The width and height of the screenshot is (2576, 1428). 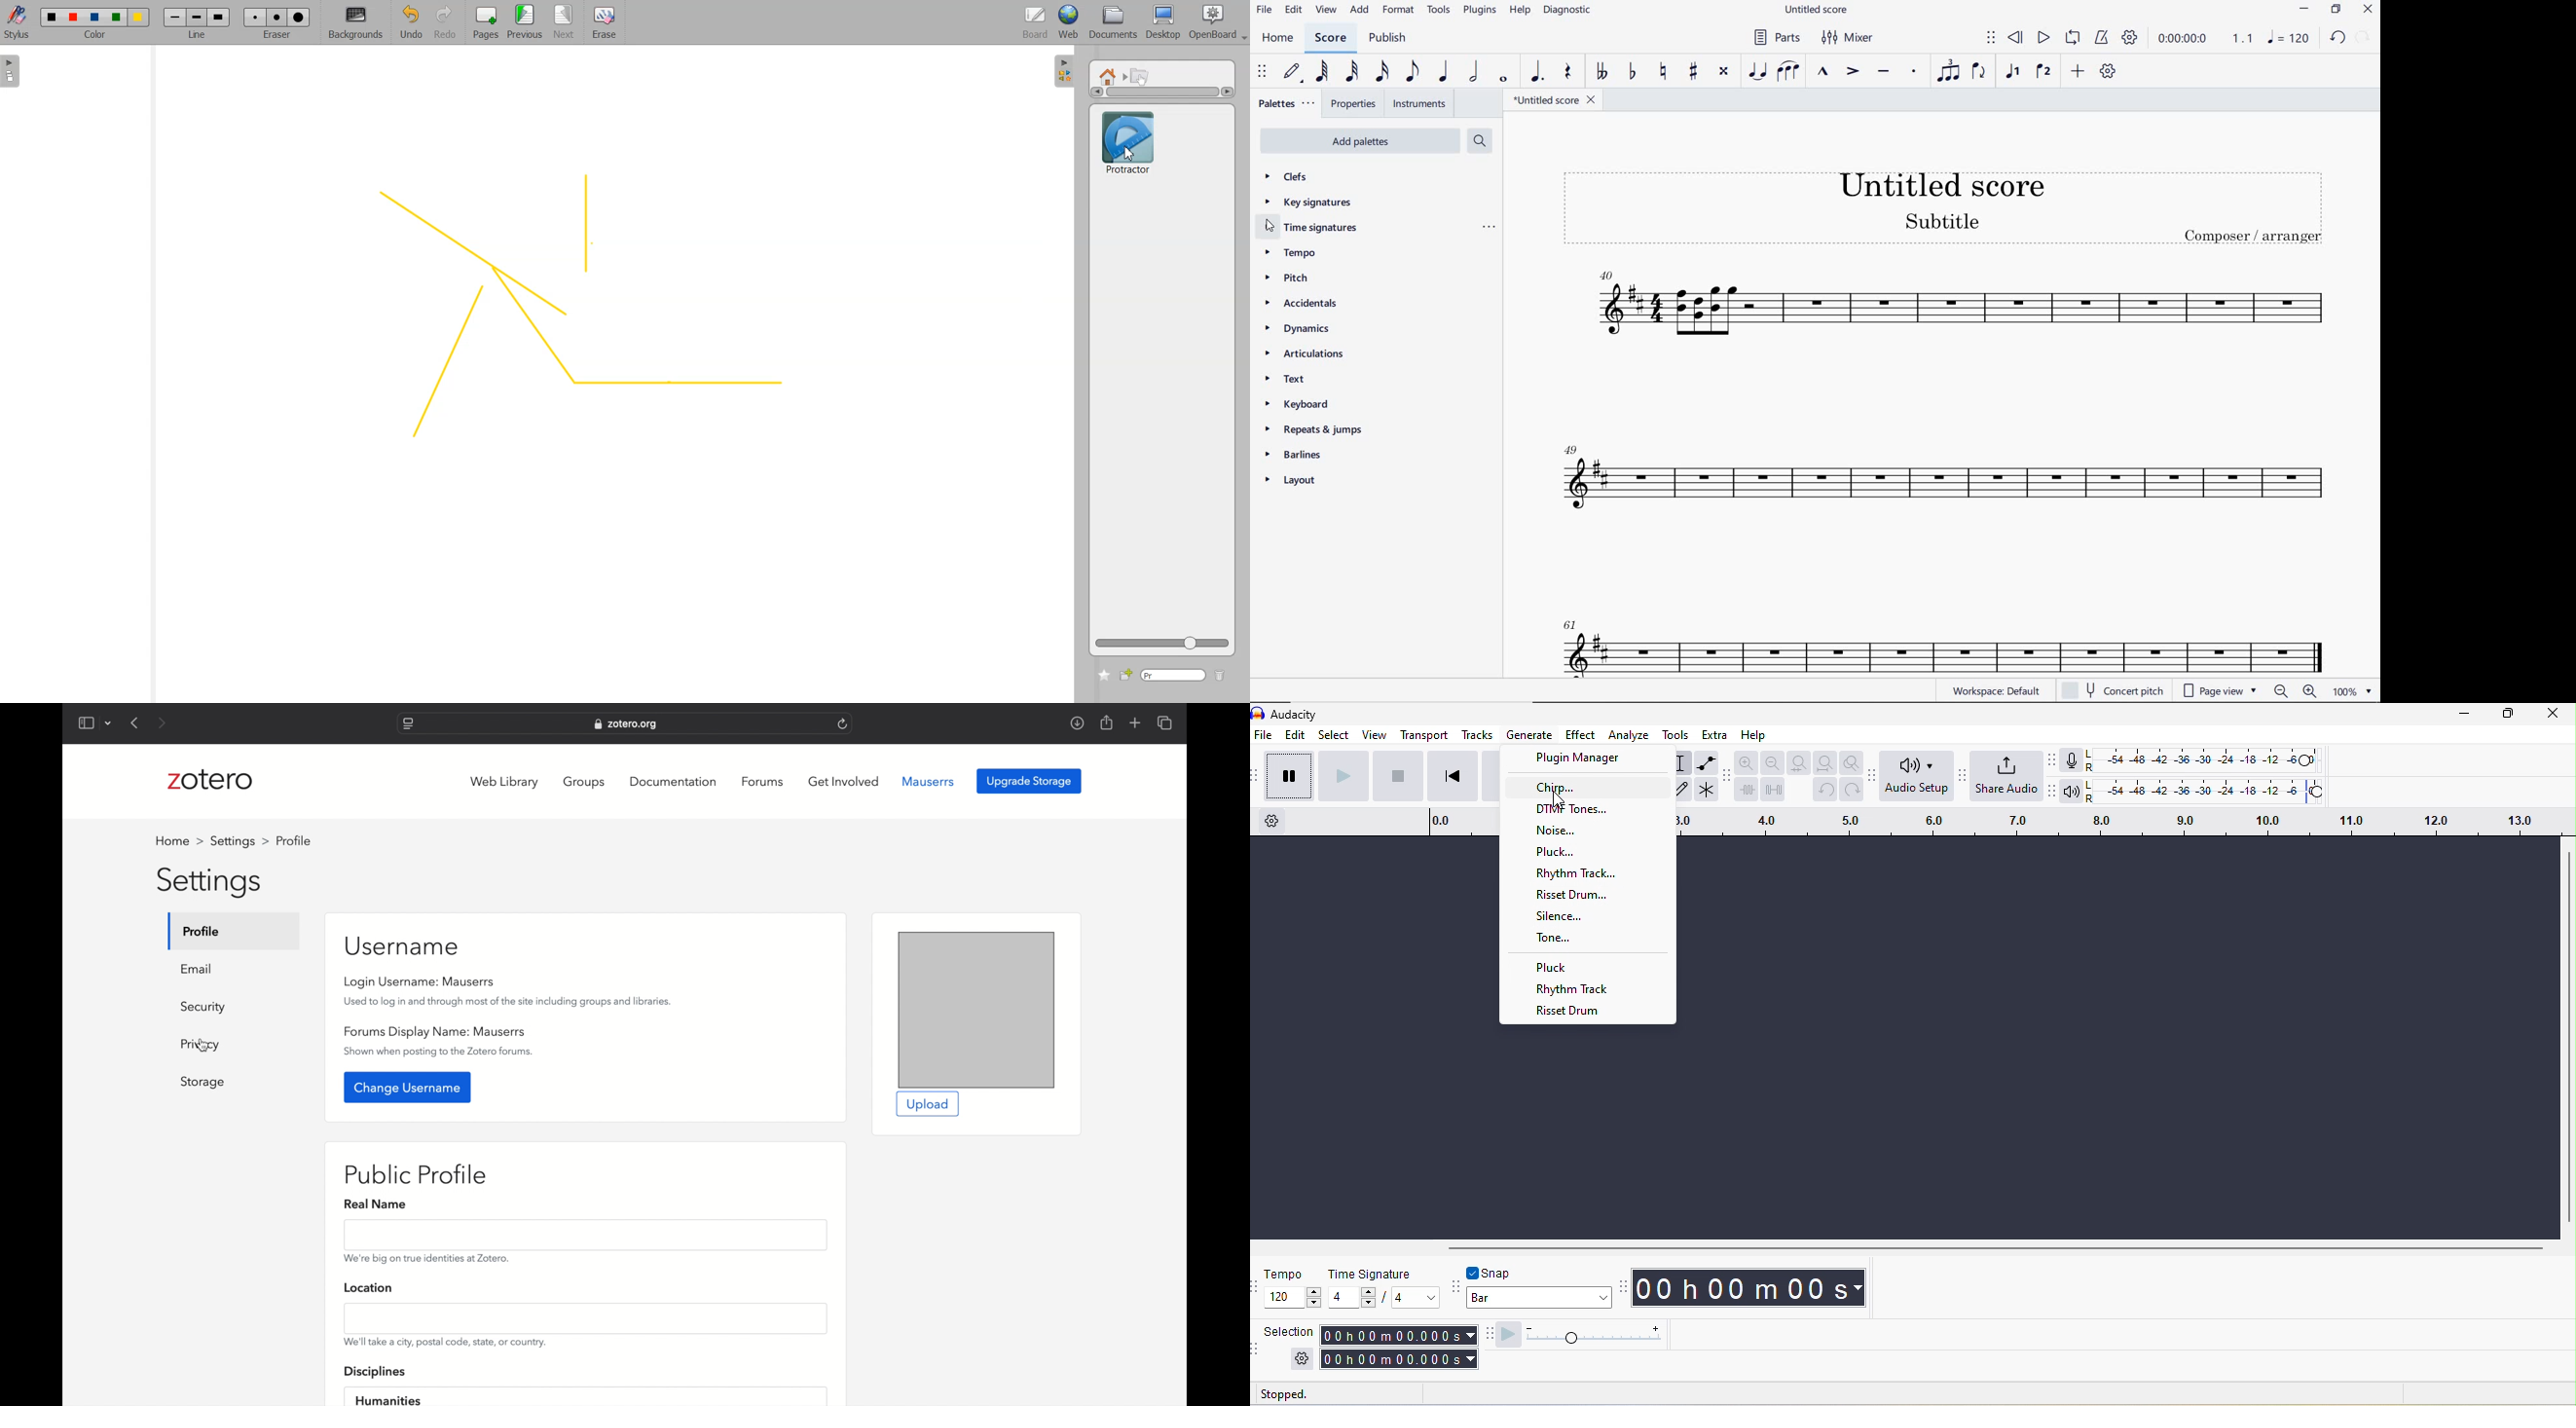 I want to click on risset drum, so click(x=1570, y=1011).